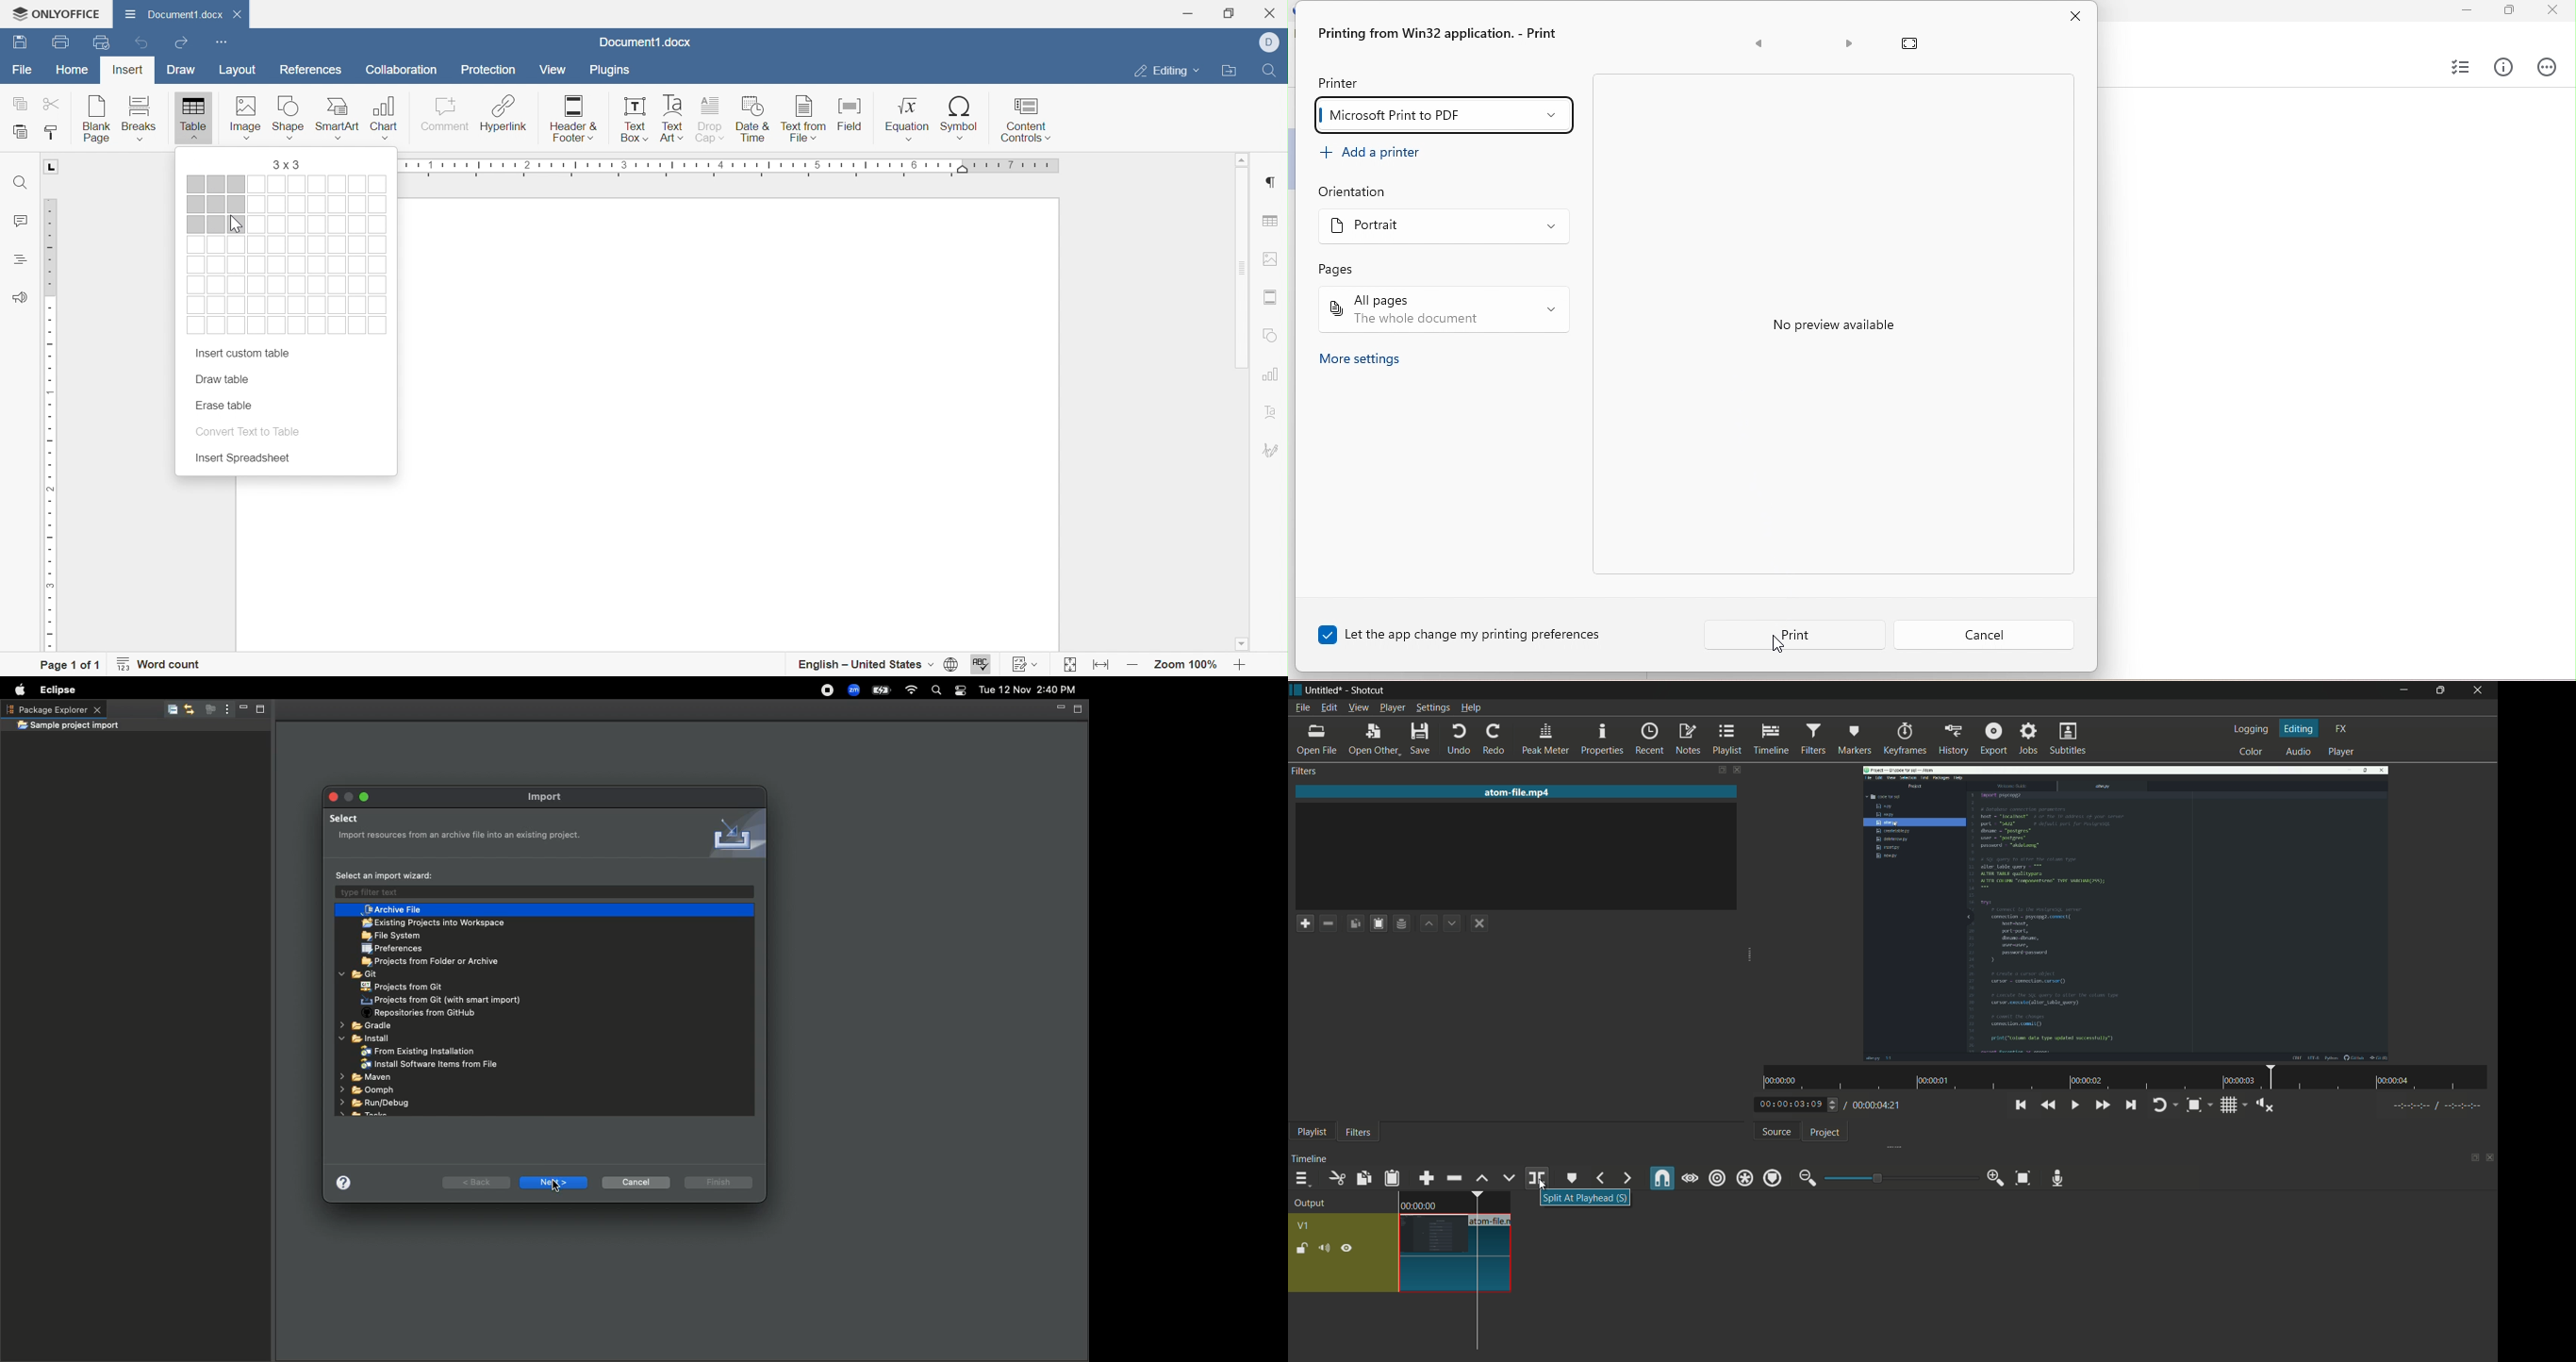  I want to click on file menu, so click(1303, 708).